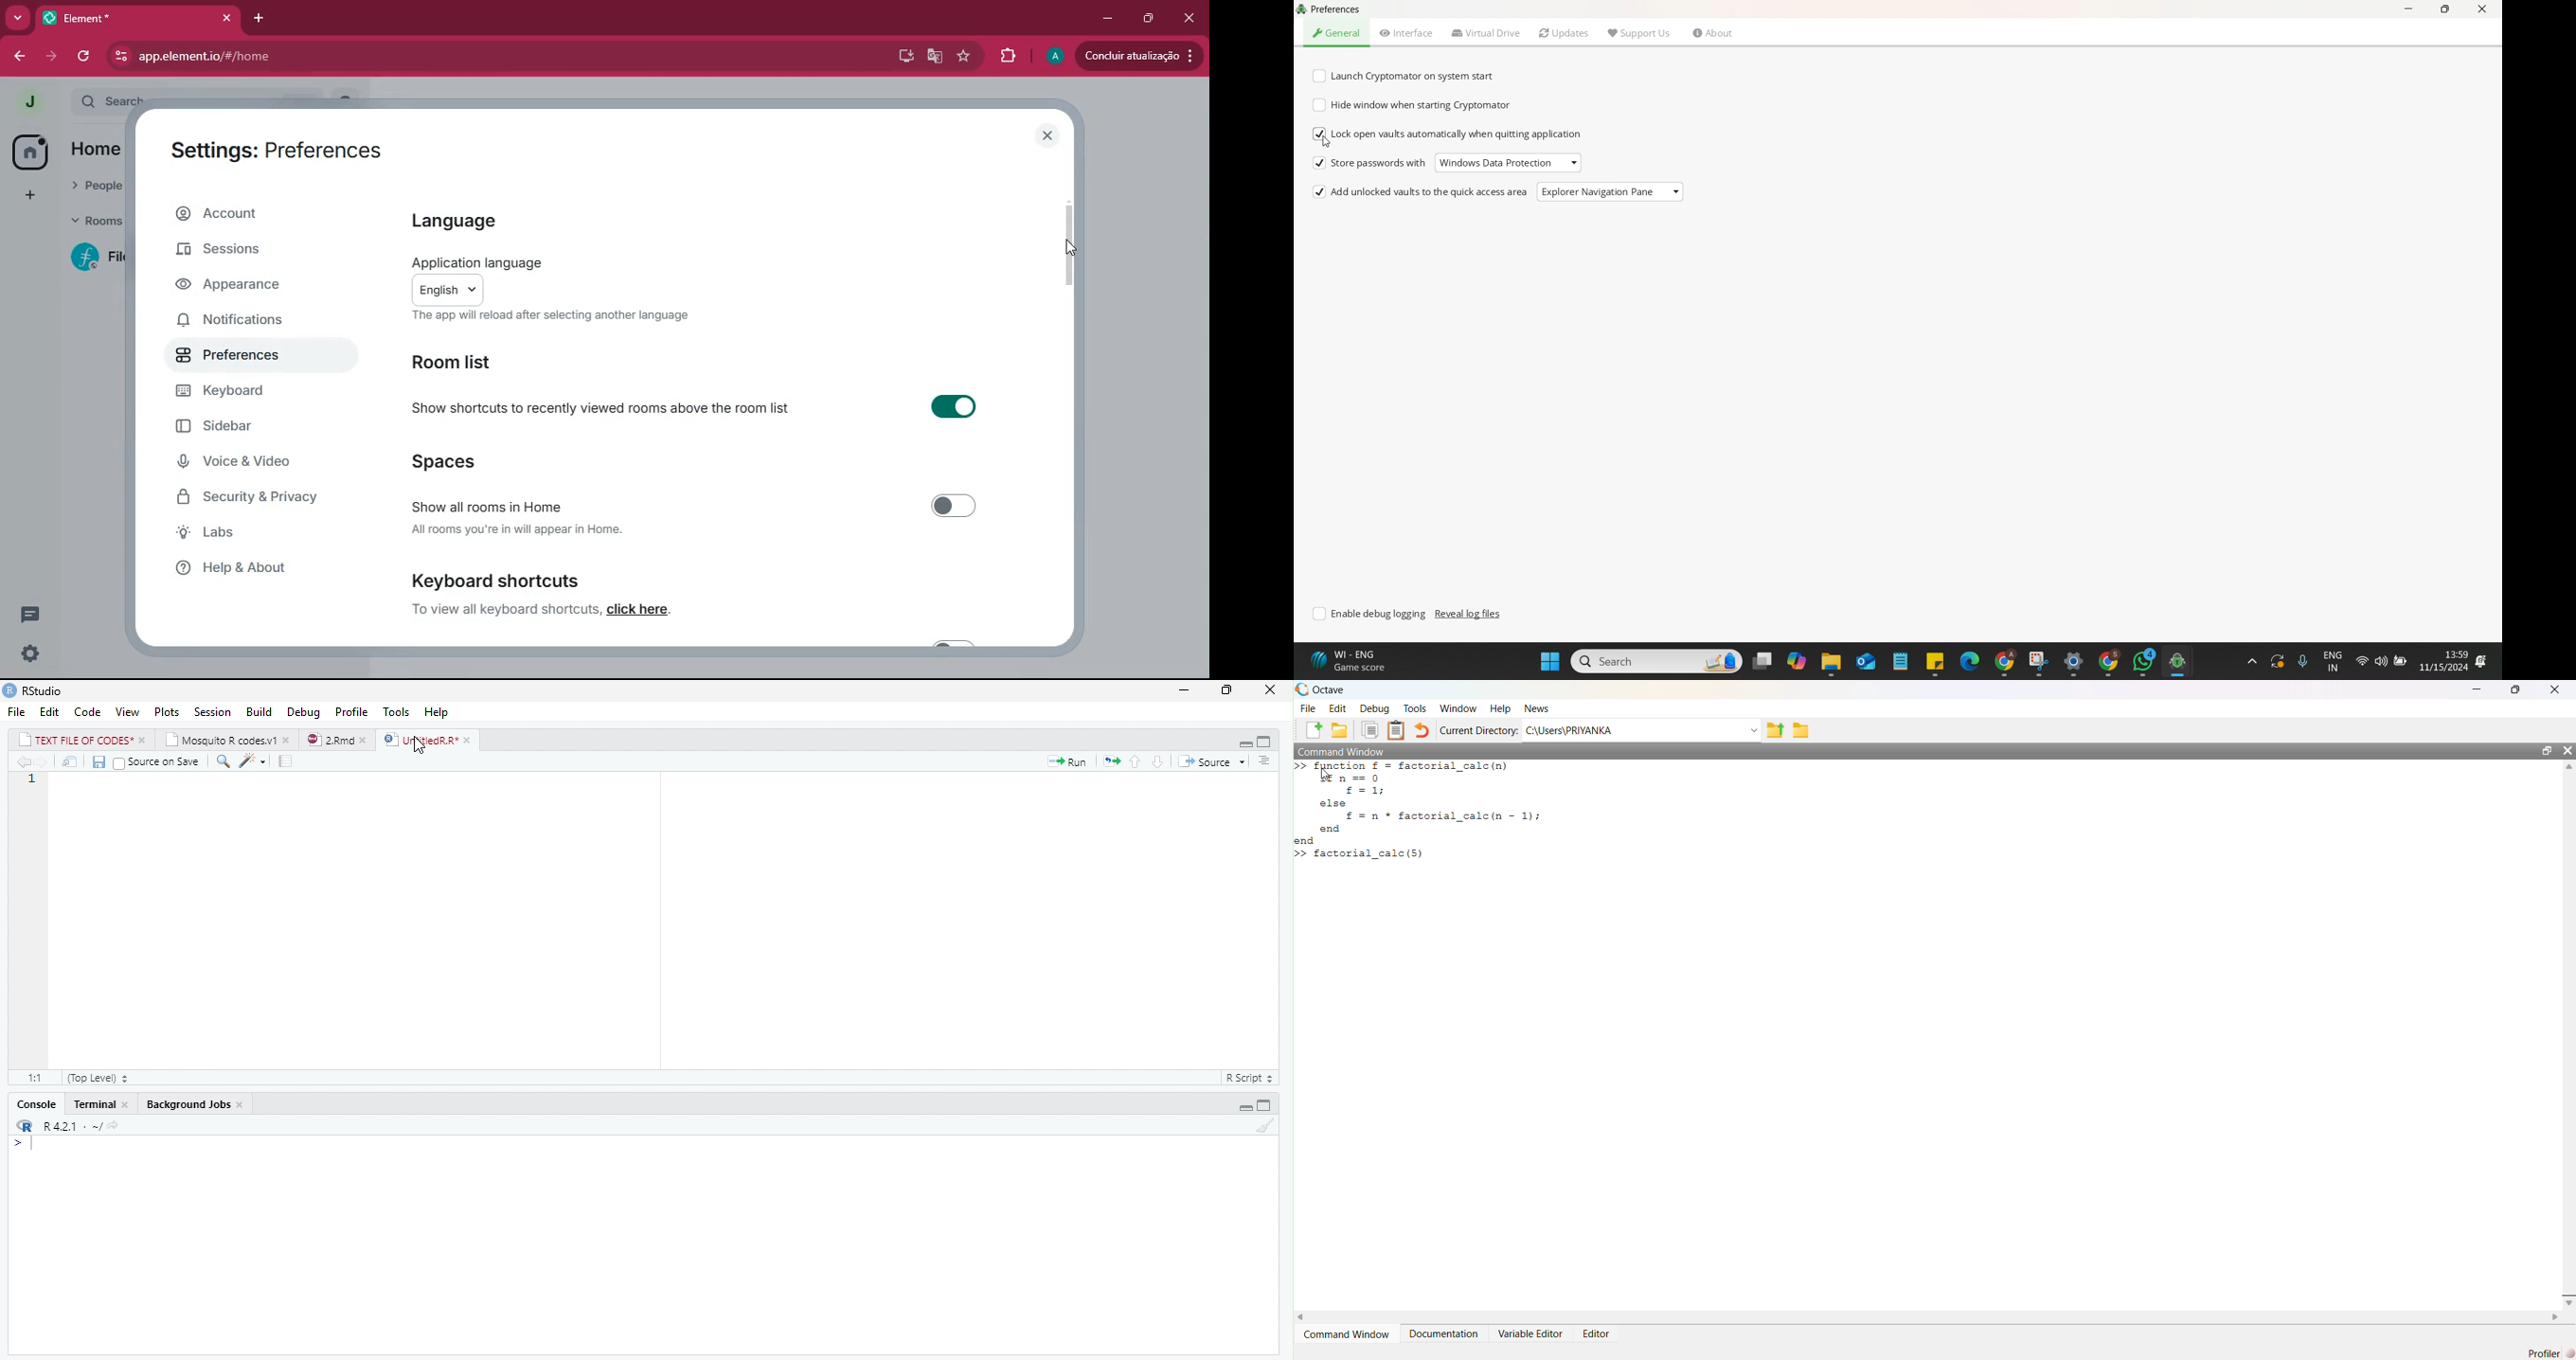  What do you see at coordinates (420, 747) in the screenshot?
I see `cursor` at bounding box center [420, 747].